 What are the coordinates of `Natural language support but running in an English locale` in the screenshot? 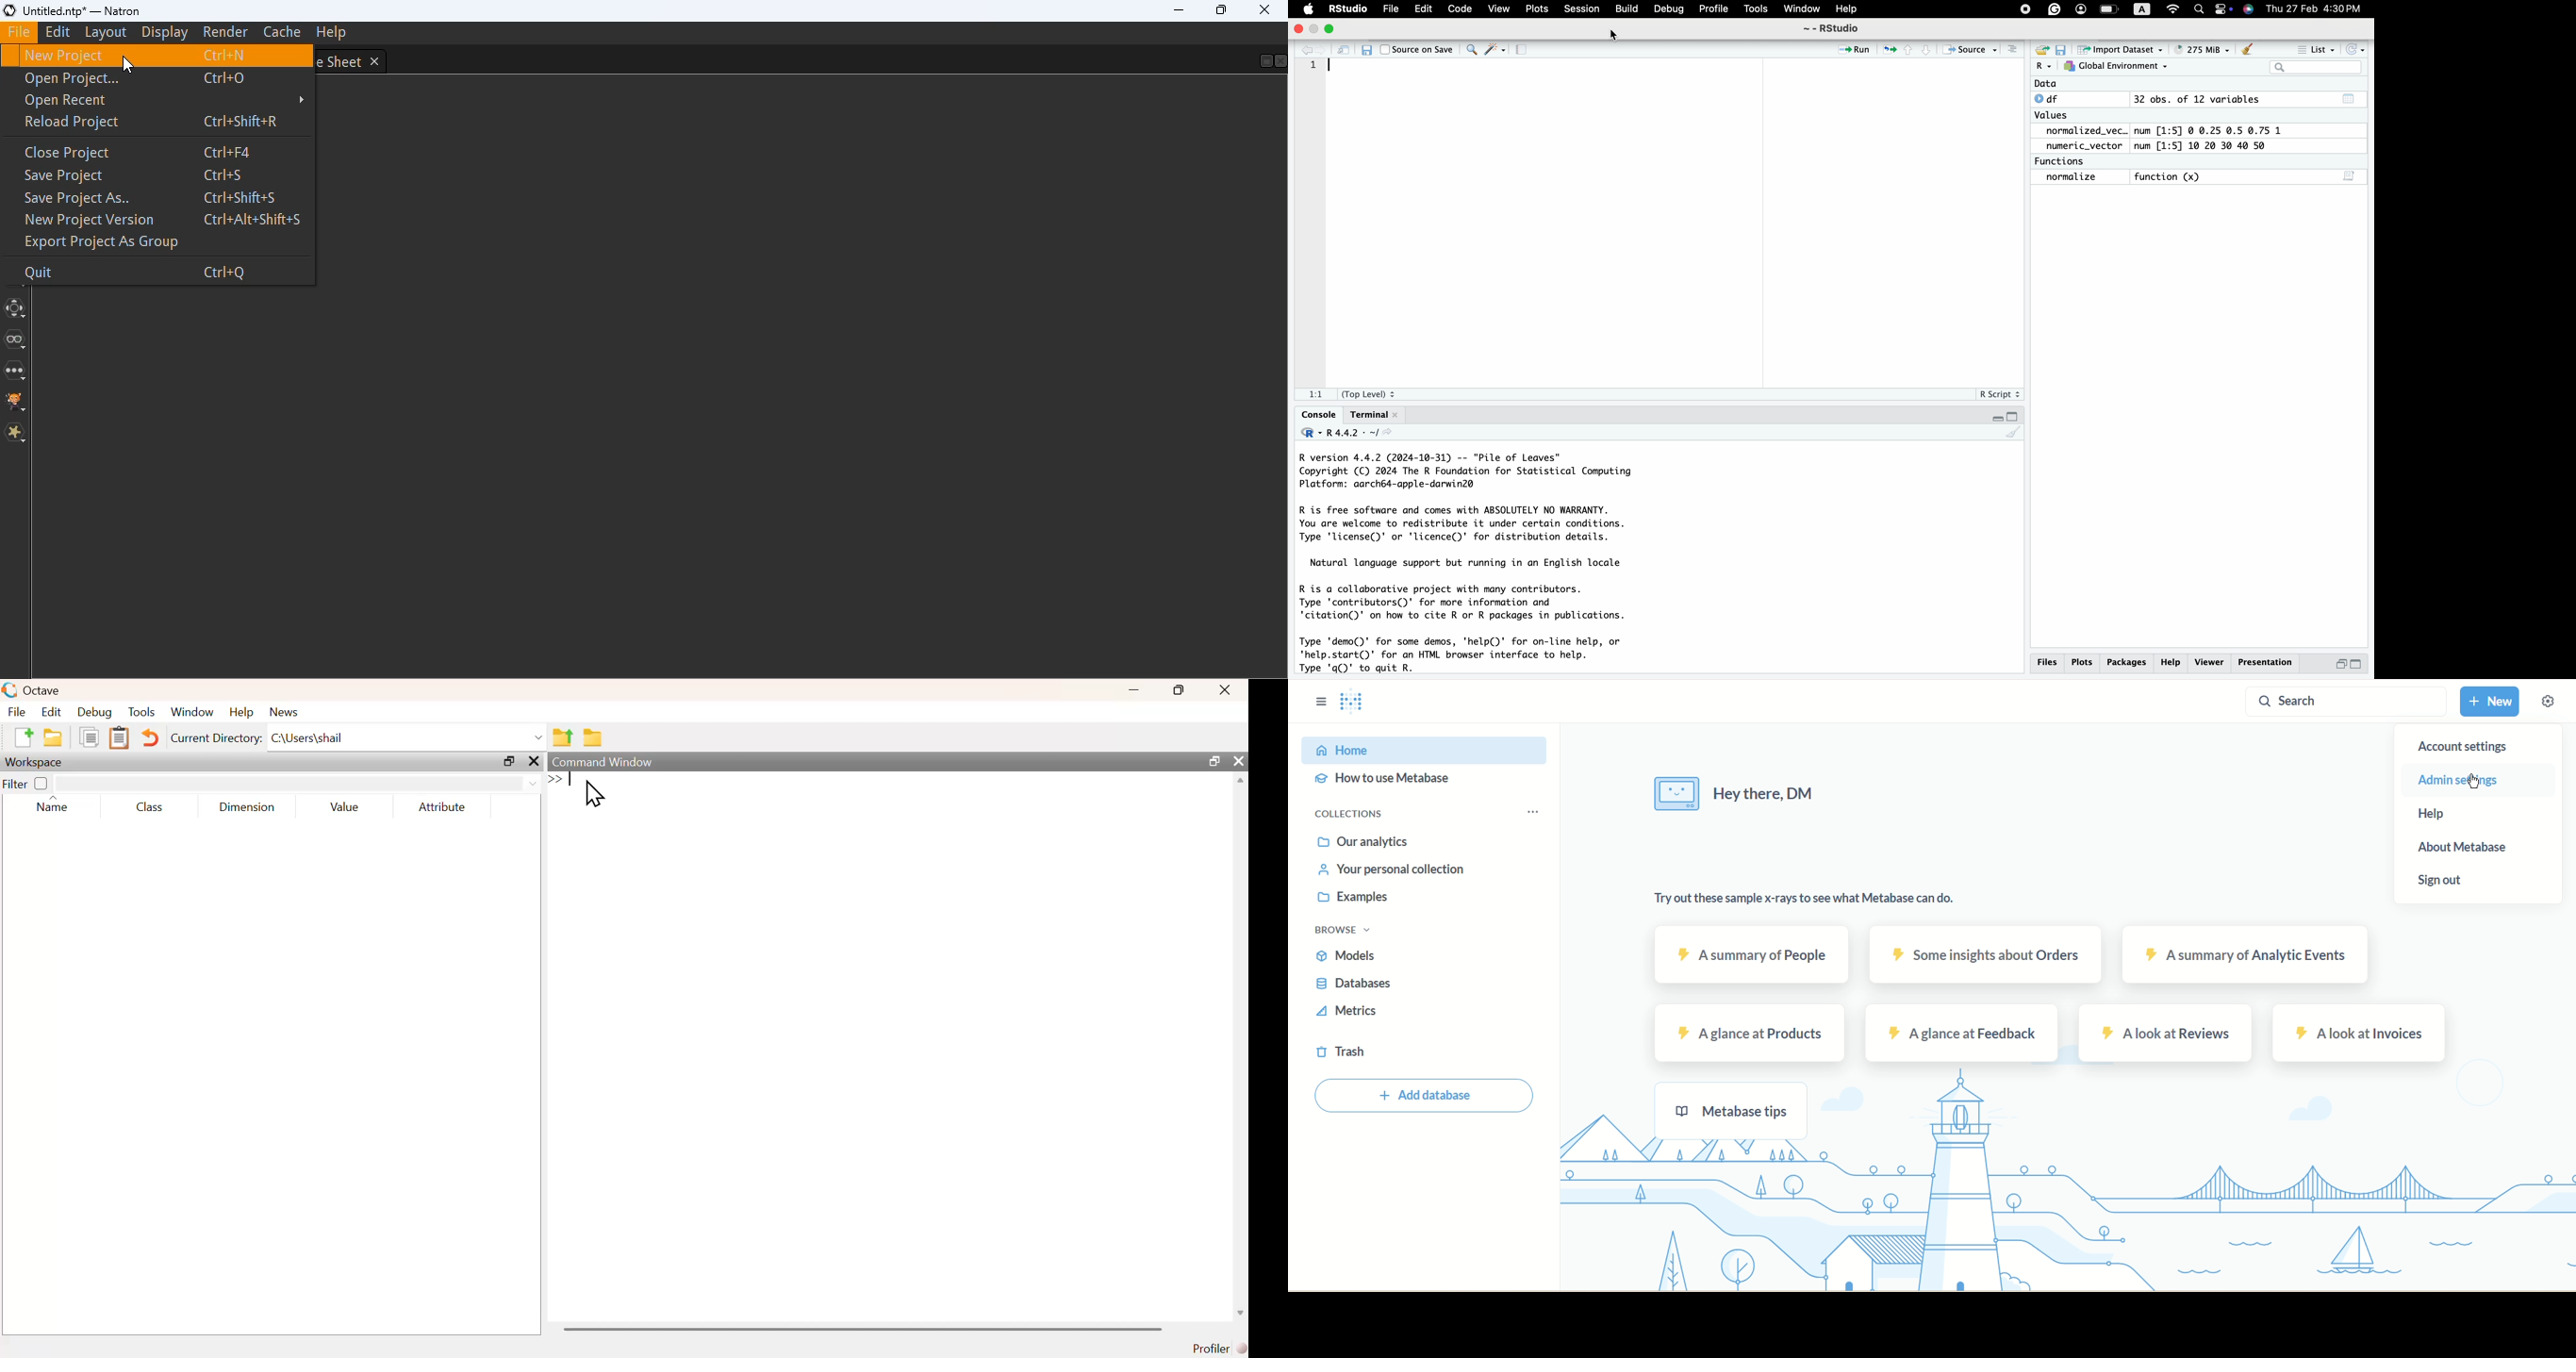 It's located at (1474, 564).